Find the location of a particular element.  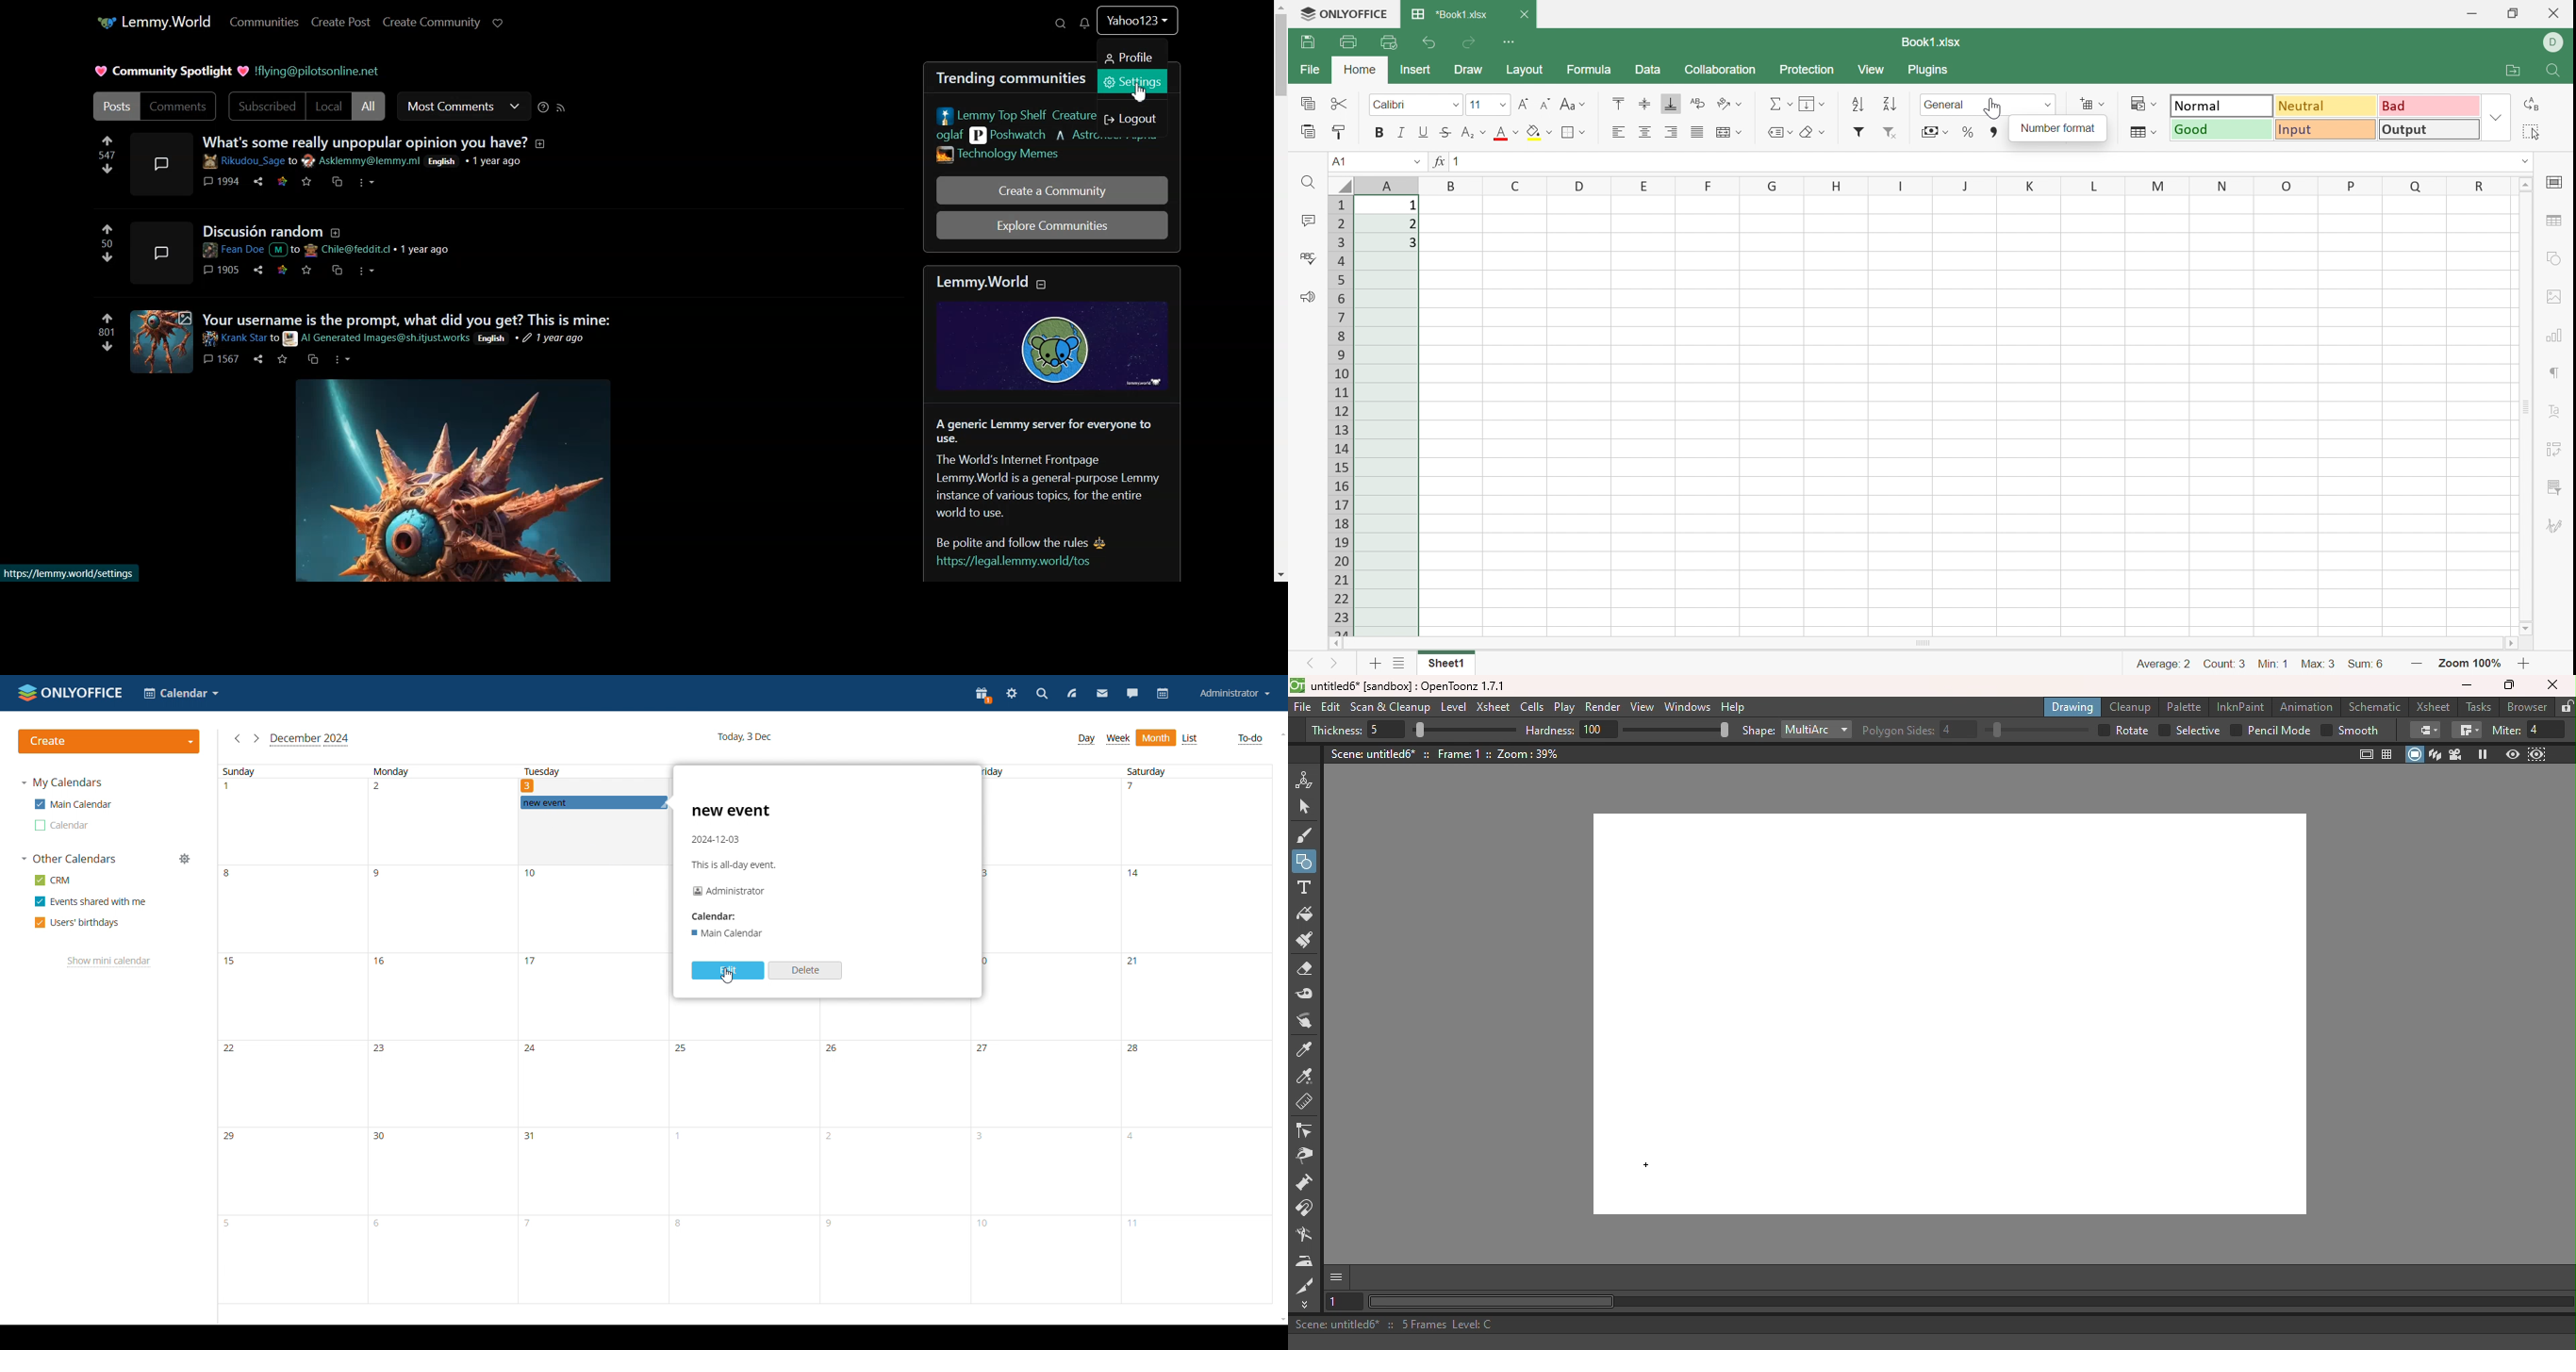

Cleanup is located at coordinates (2129, 708).